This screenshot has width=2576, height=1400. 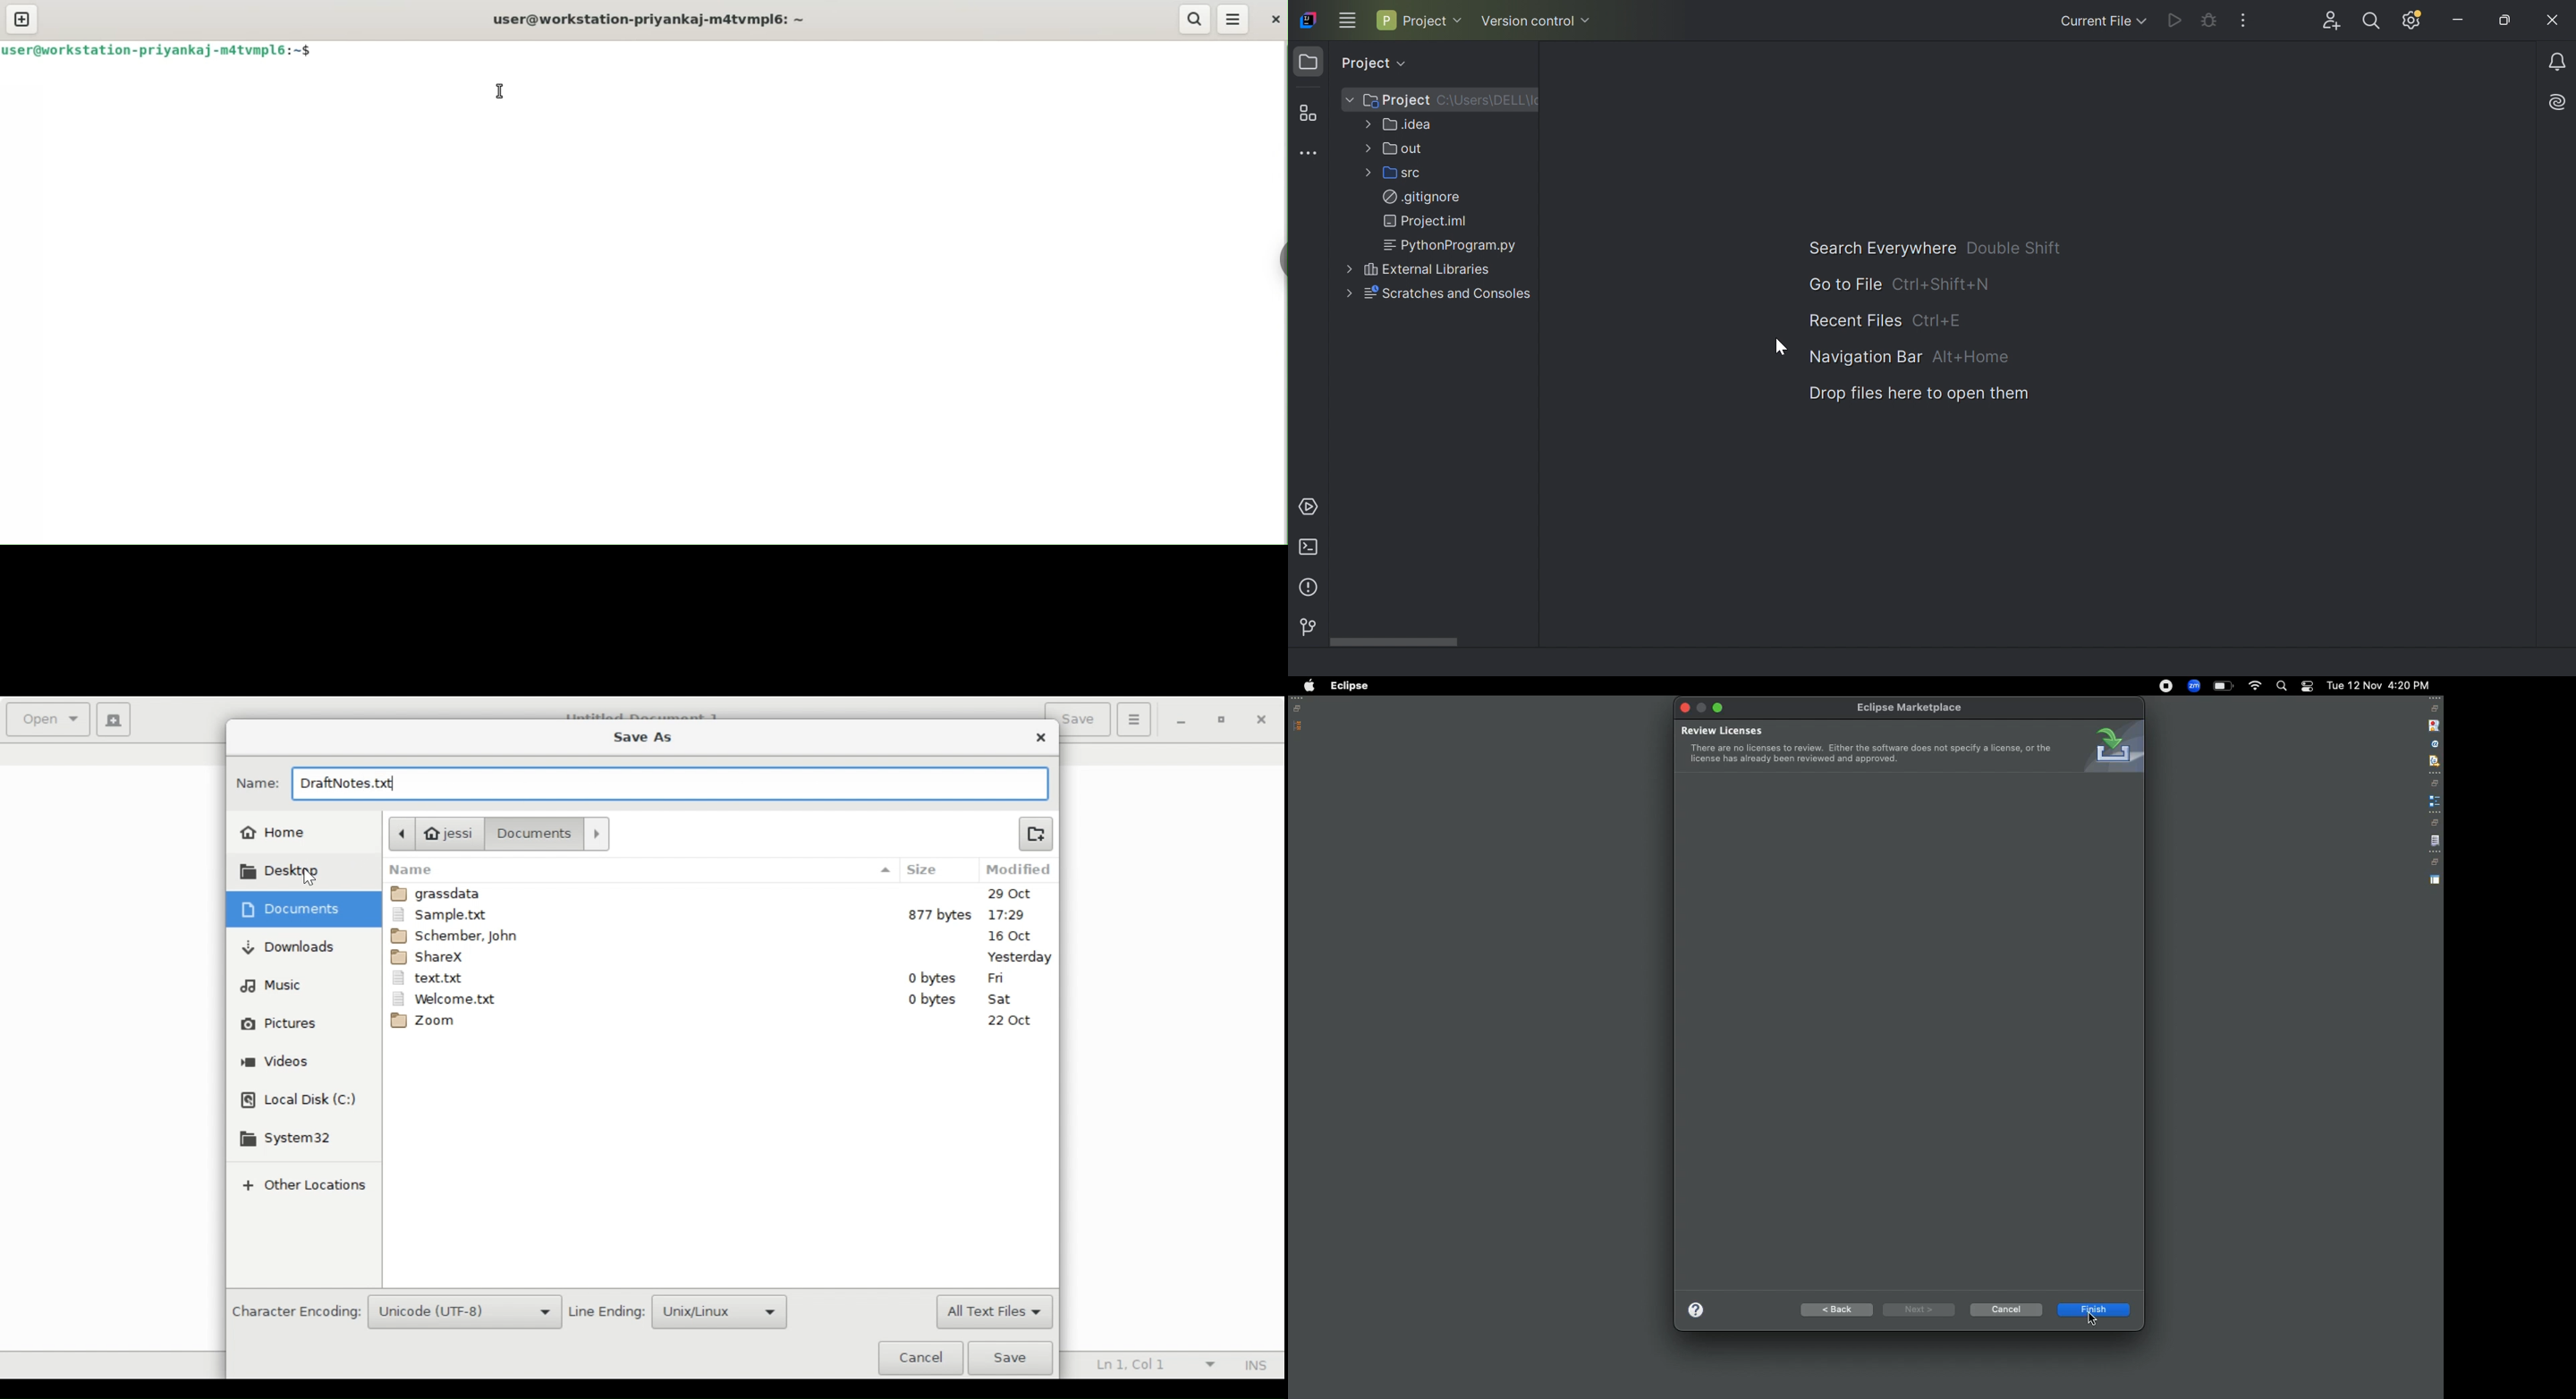 I want to click on cursor, so click(x=2094, y=1320).